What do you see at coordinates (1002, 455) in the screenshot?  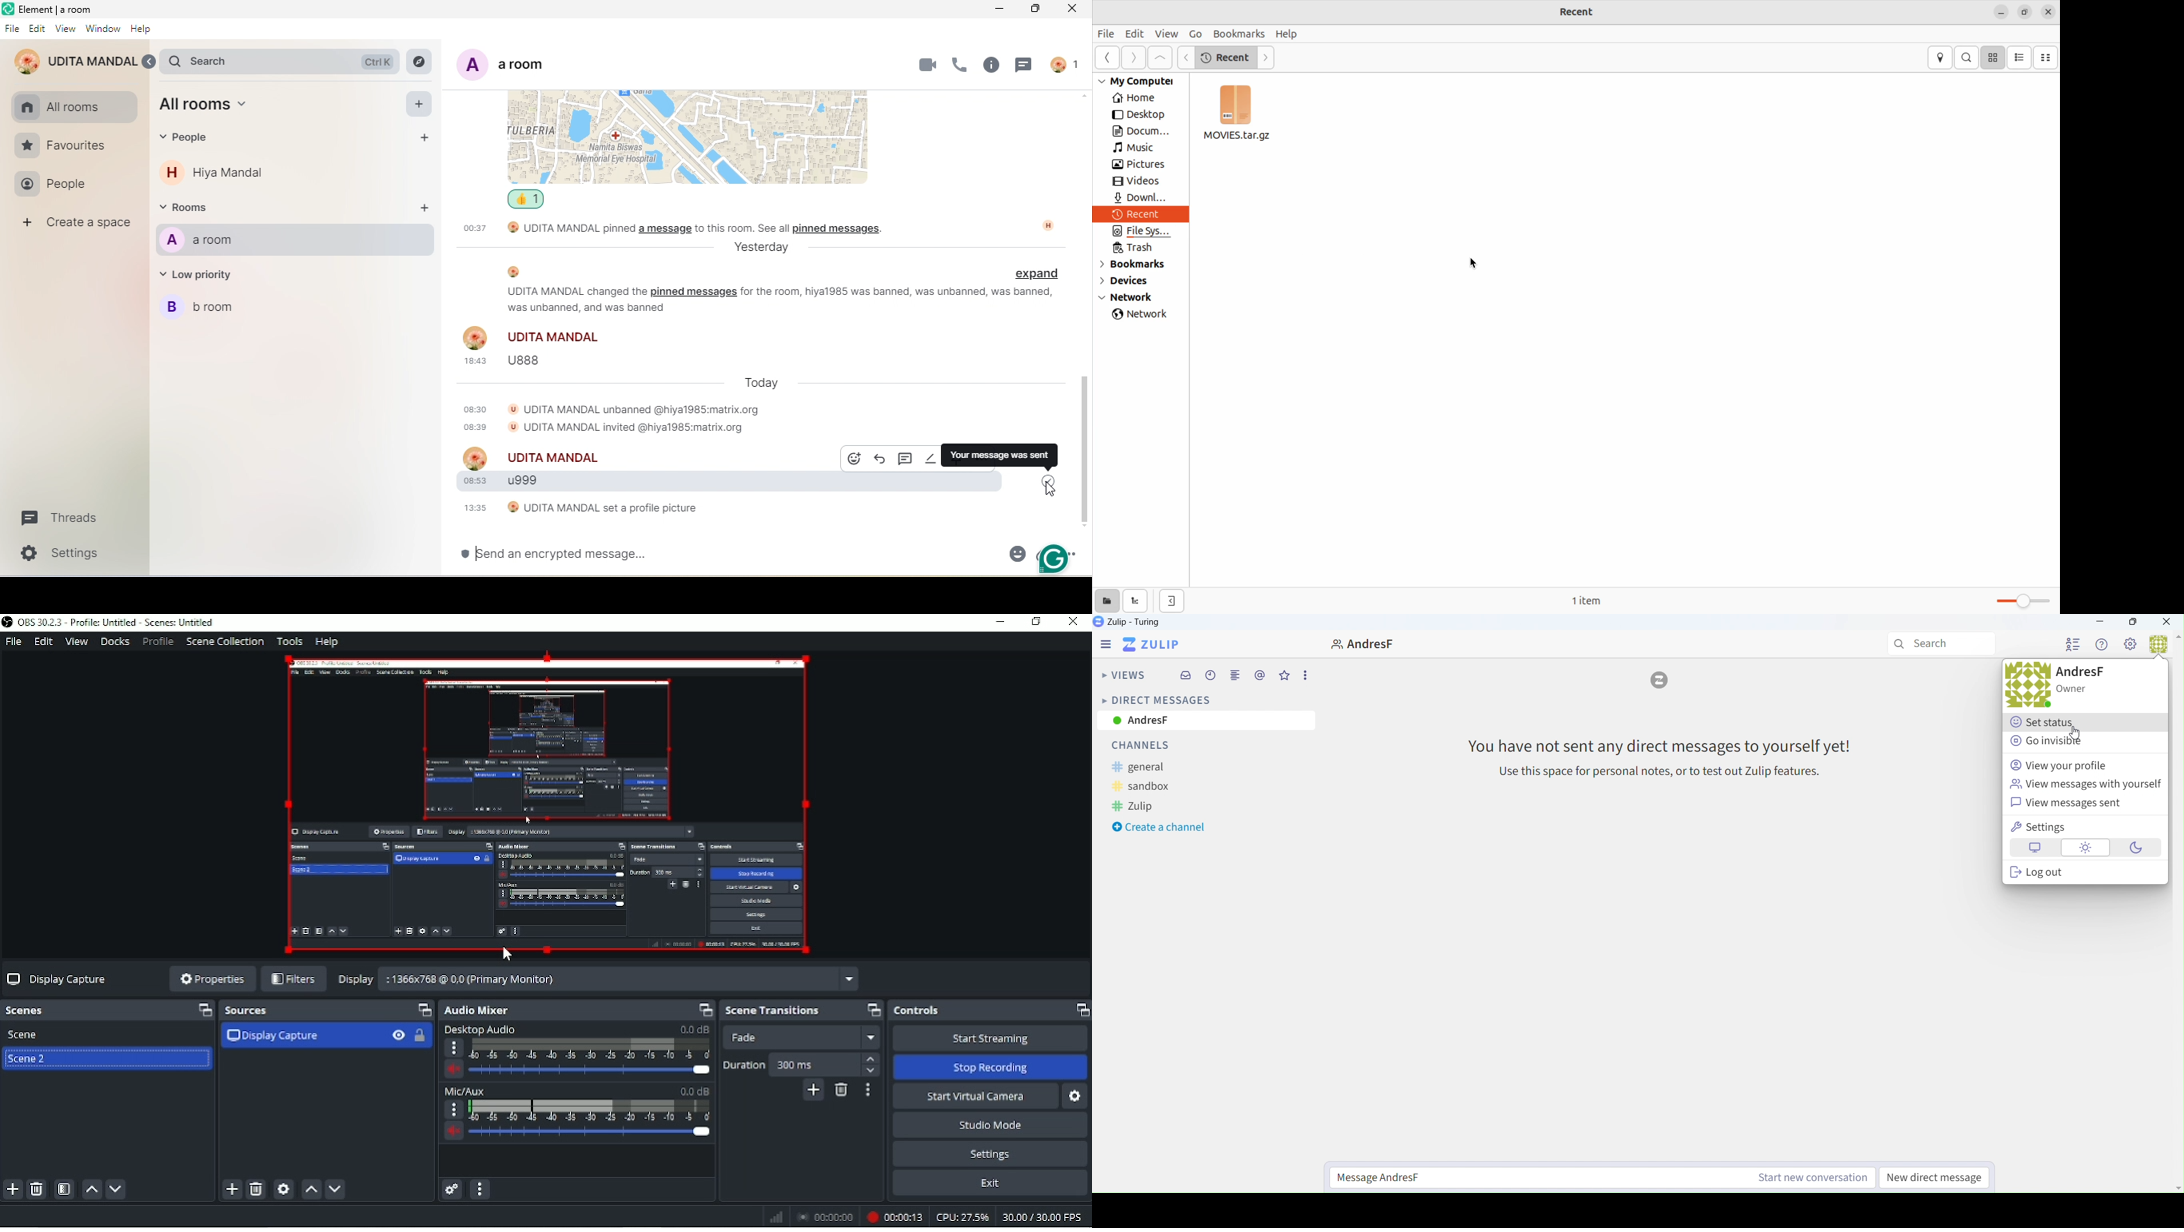 I see `Your message was sent` at bounding box center [1002, 455].